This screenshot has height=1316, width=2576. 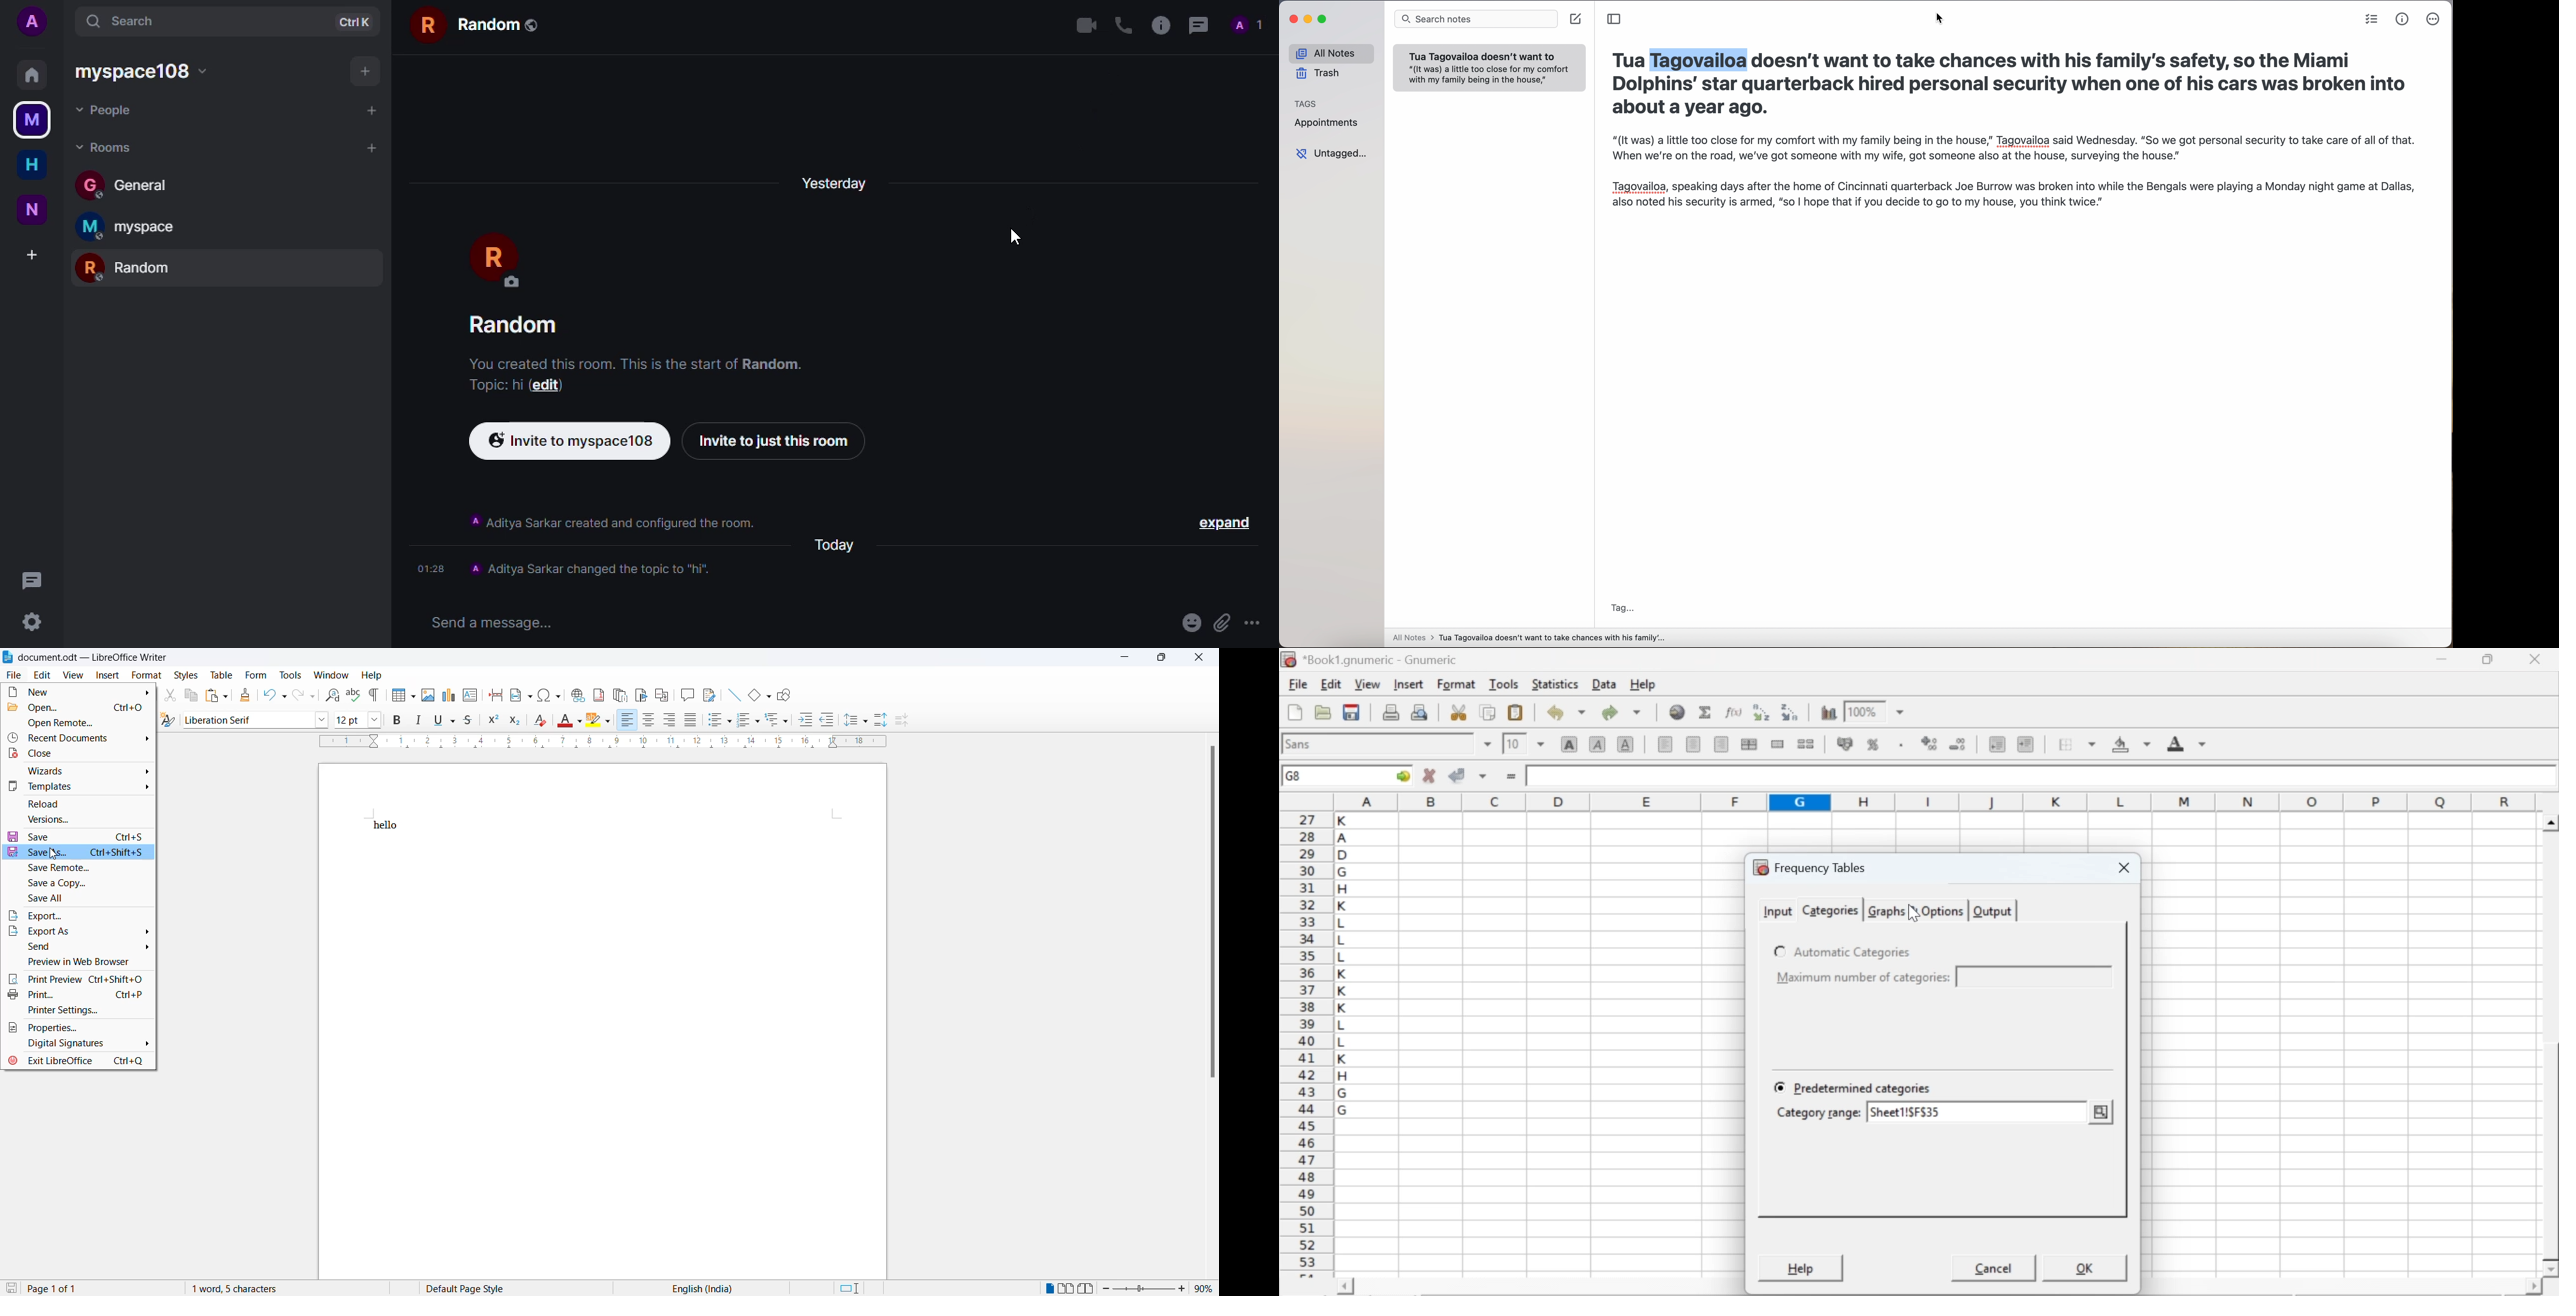 What do you see at coordinates (376, 720) in the screenshot?
I see `Font size options` at bounding box center [376, 720].